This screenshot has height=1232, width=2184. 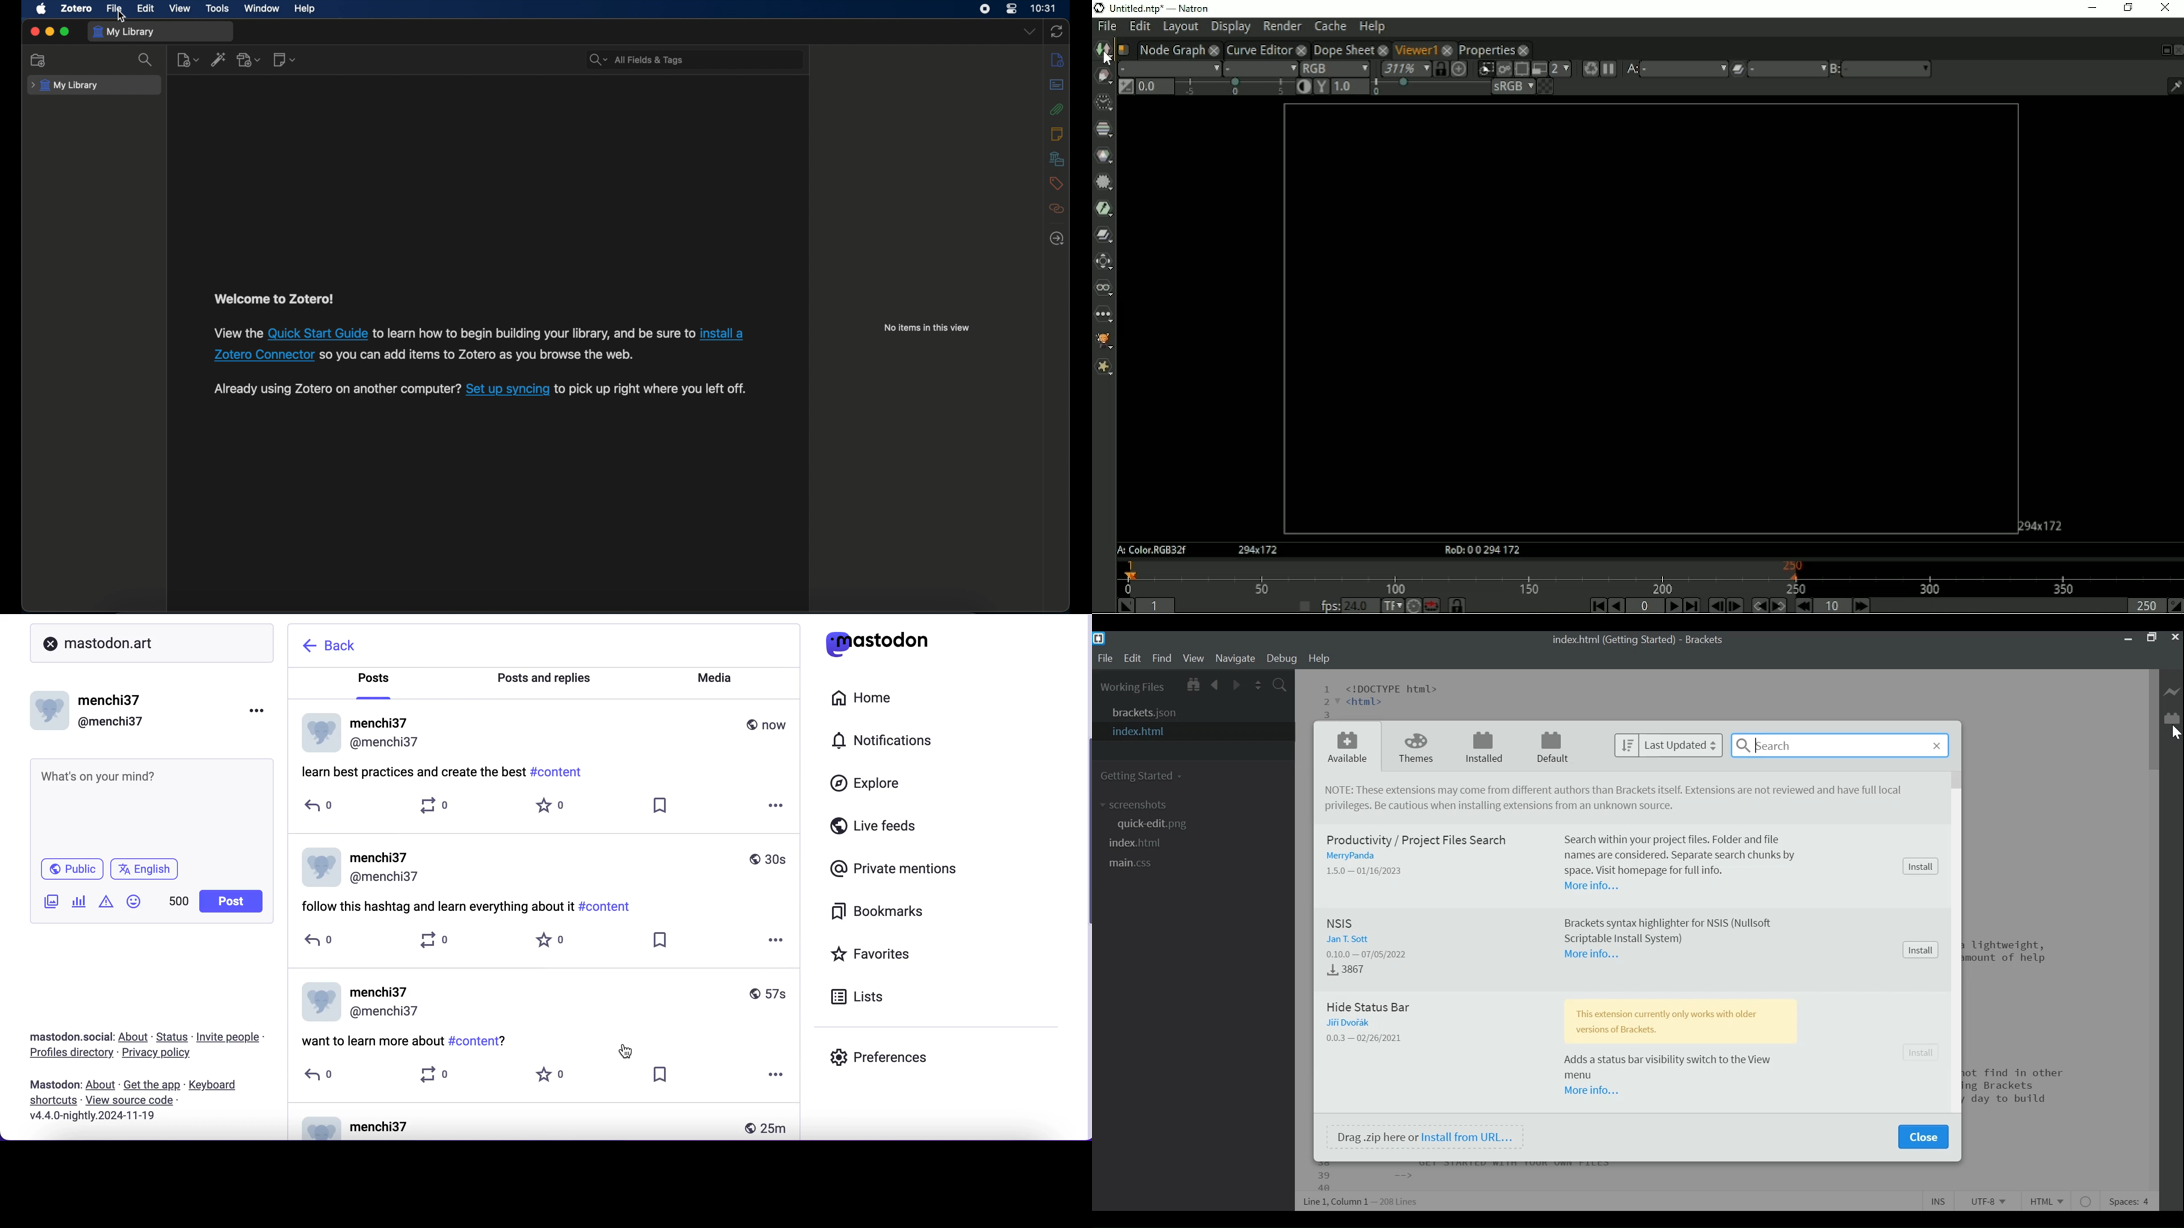 What do you see at coordinates (1281, 684) in the screenshot?
I see `Find In Files` at bounding box center [1281, 684].